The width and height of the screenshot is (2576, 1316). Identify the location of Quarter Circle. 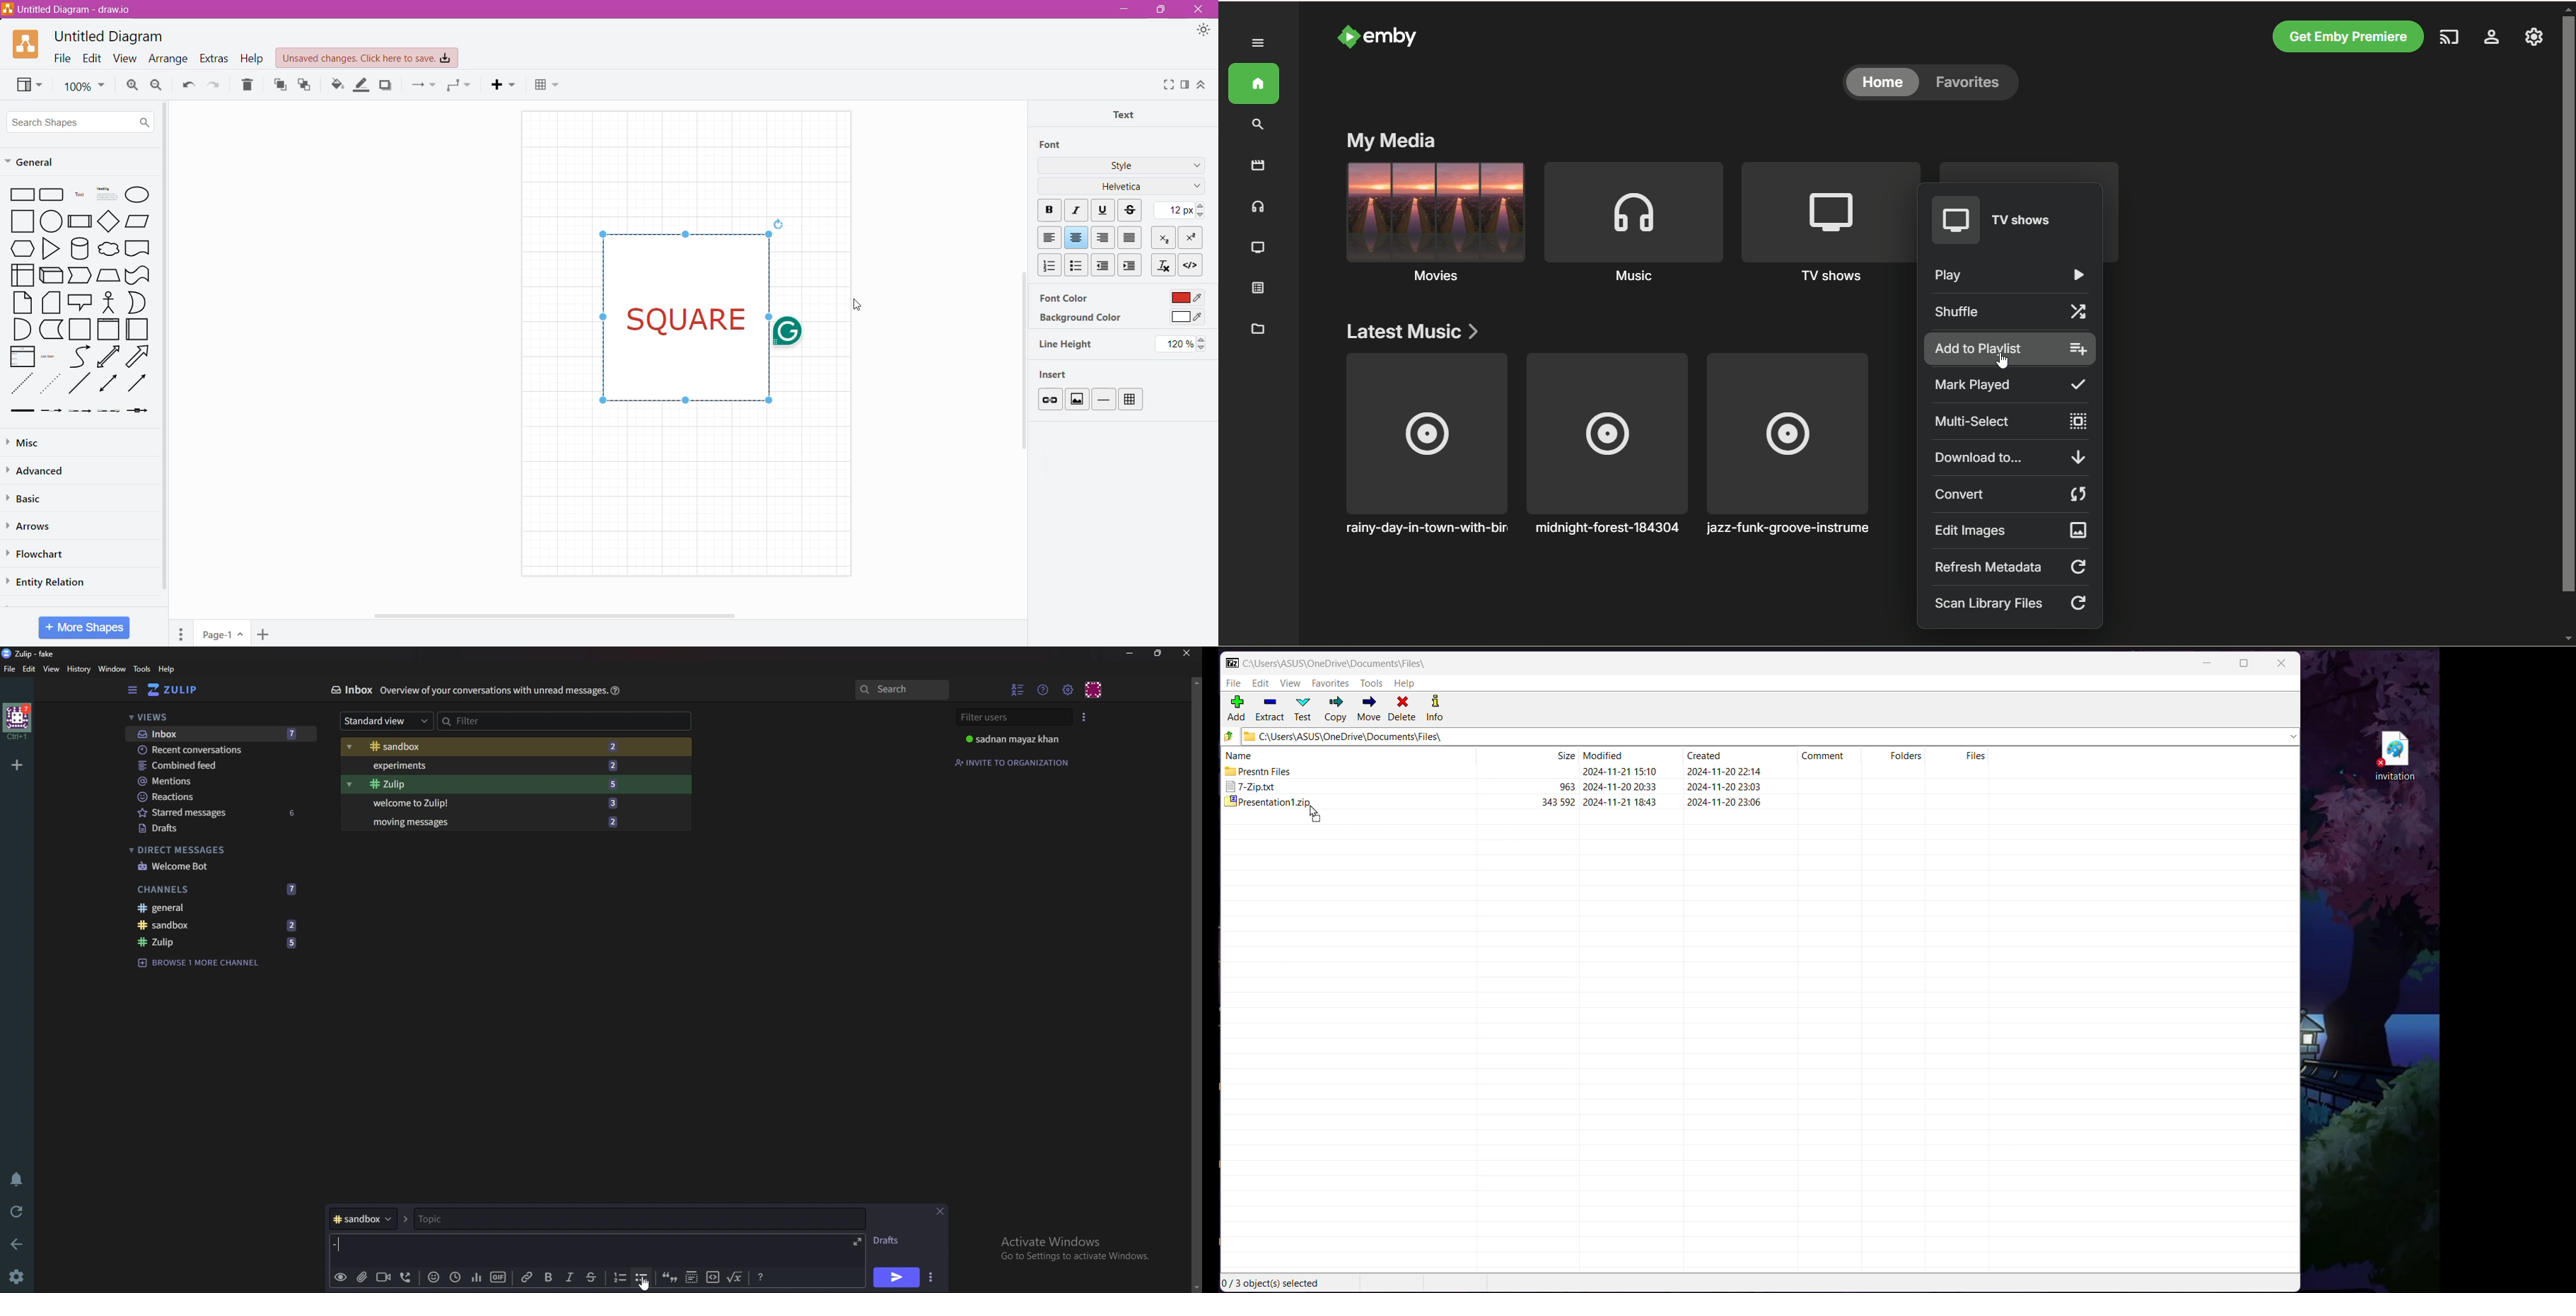
(20, 328).